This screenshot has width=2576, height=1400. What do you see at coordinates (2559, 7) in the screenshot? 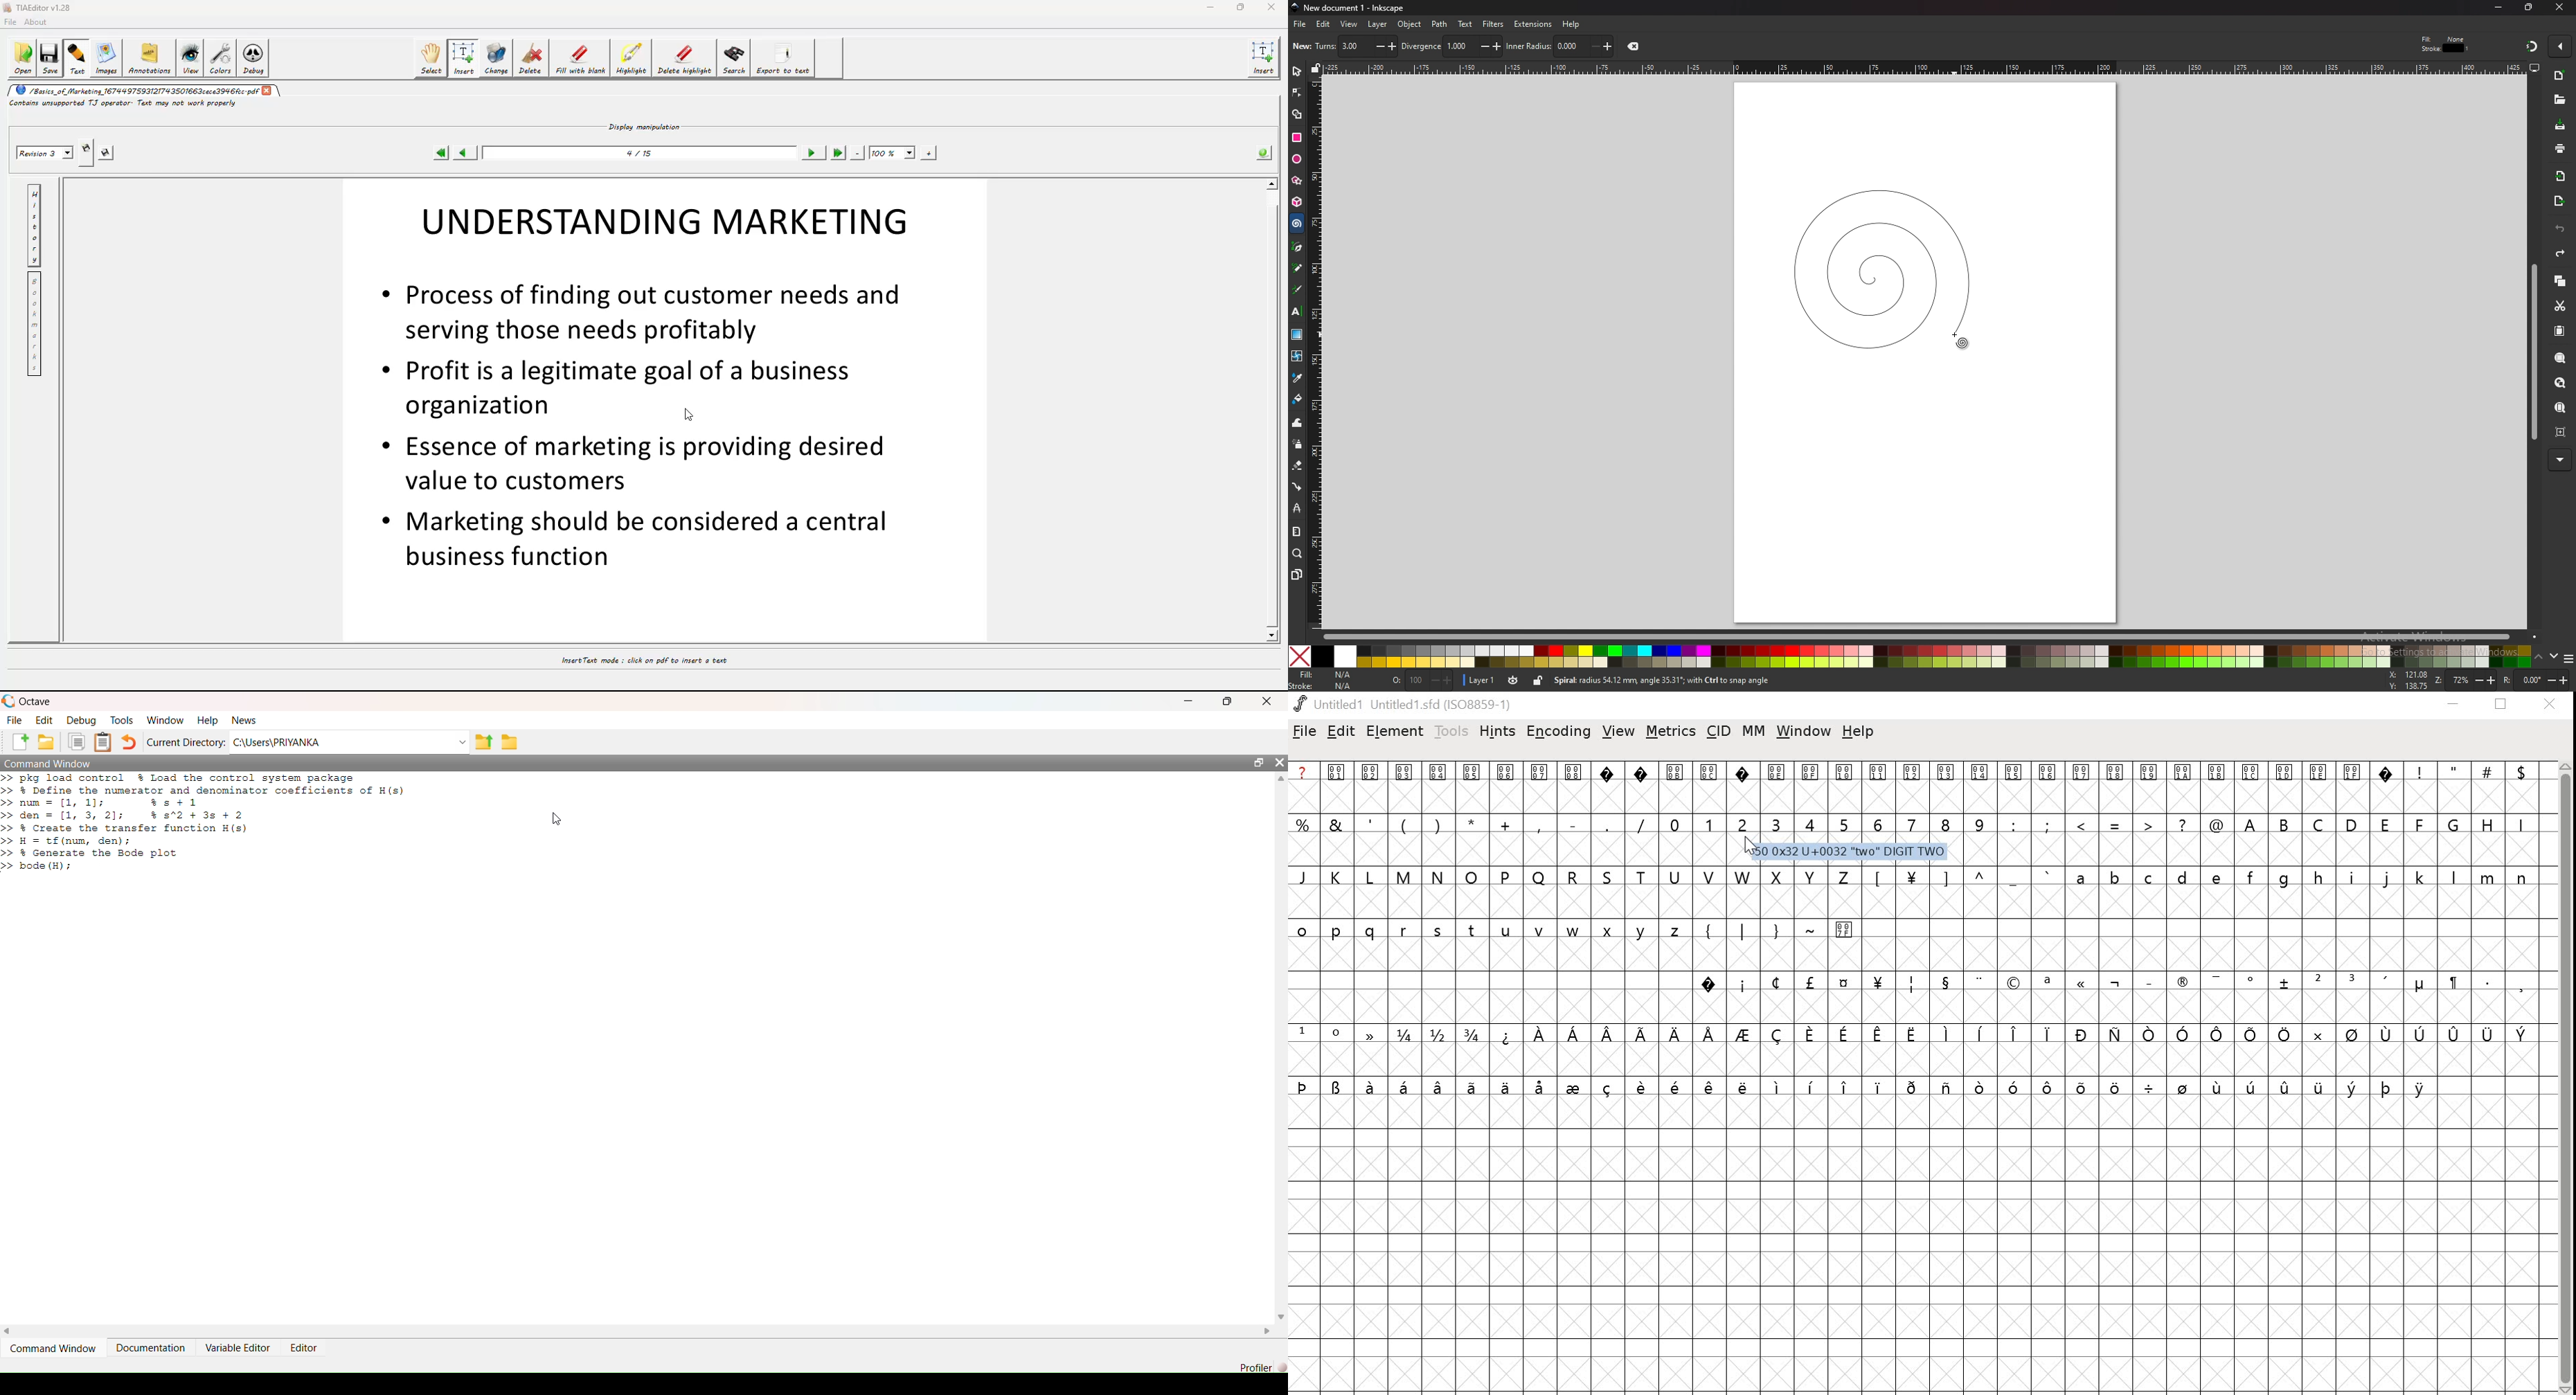
I see `close` at bounding box center [2559, 7].